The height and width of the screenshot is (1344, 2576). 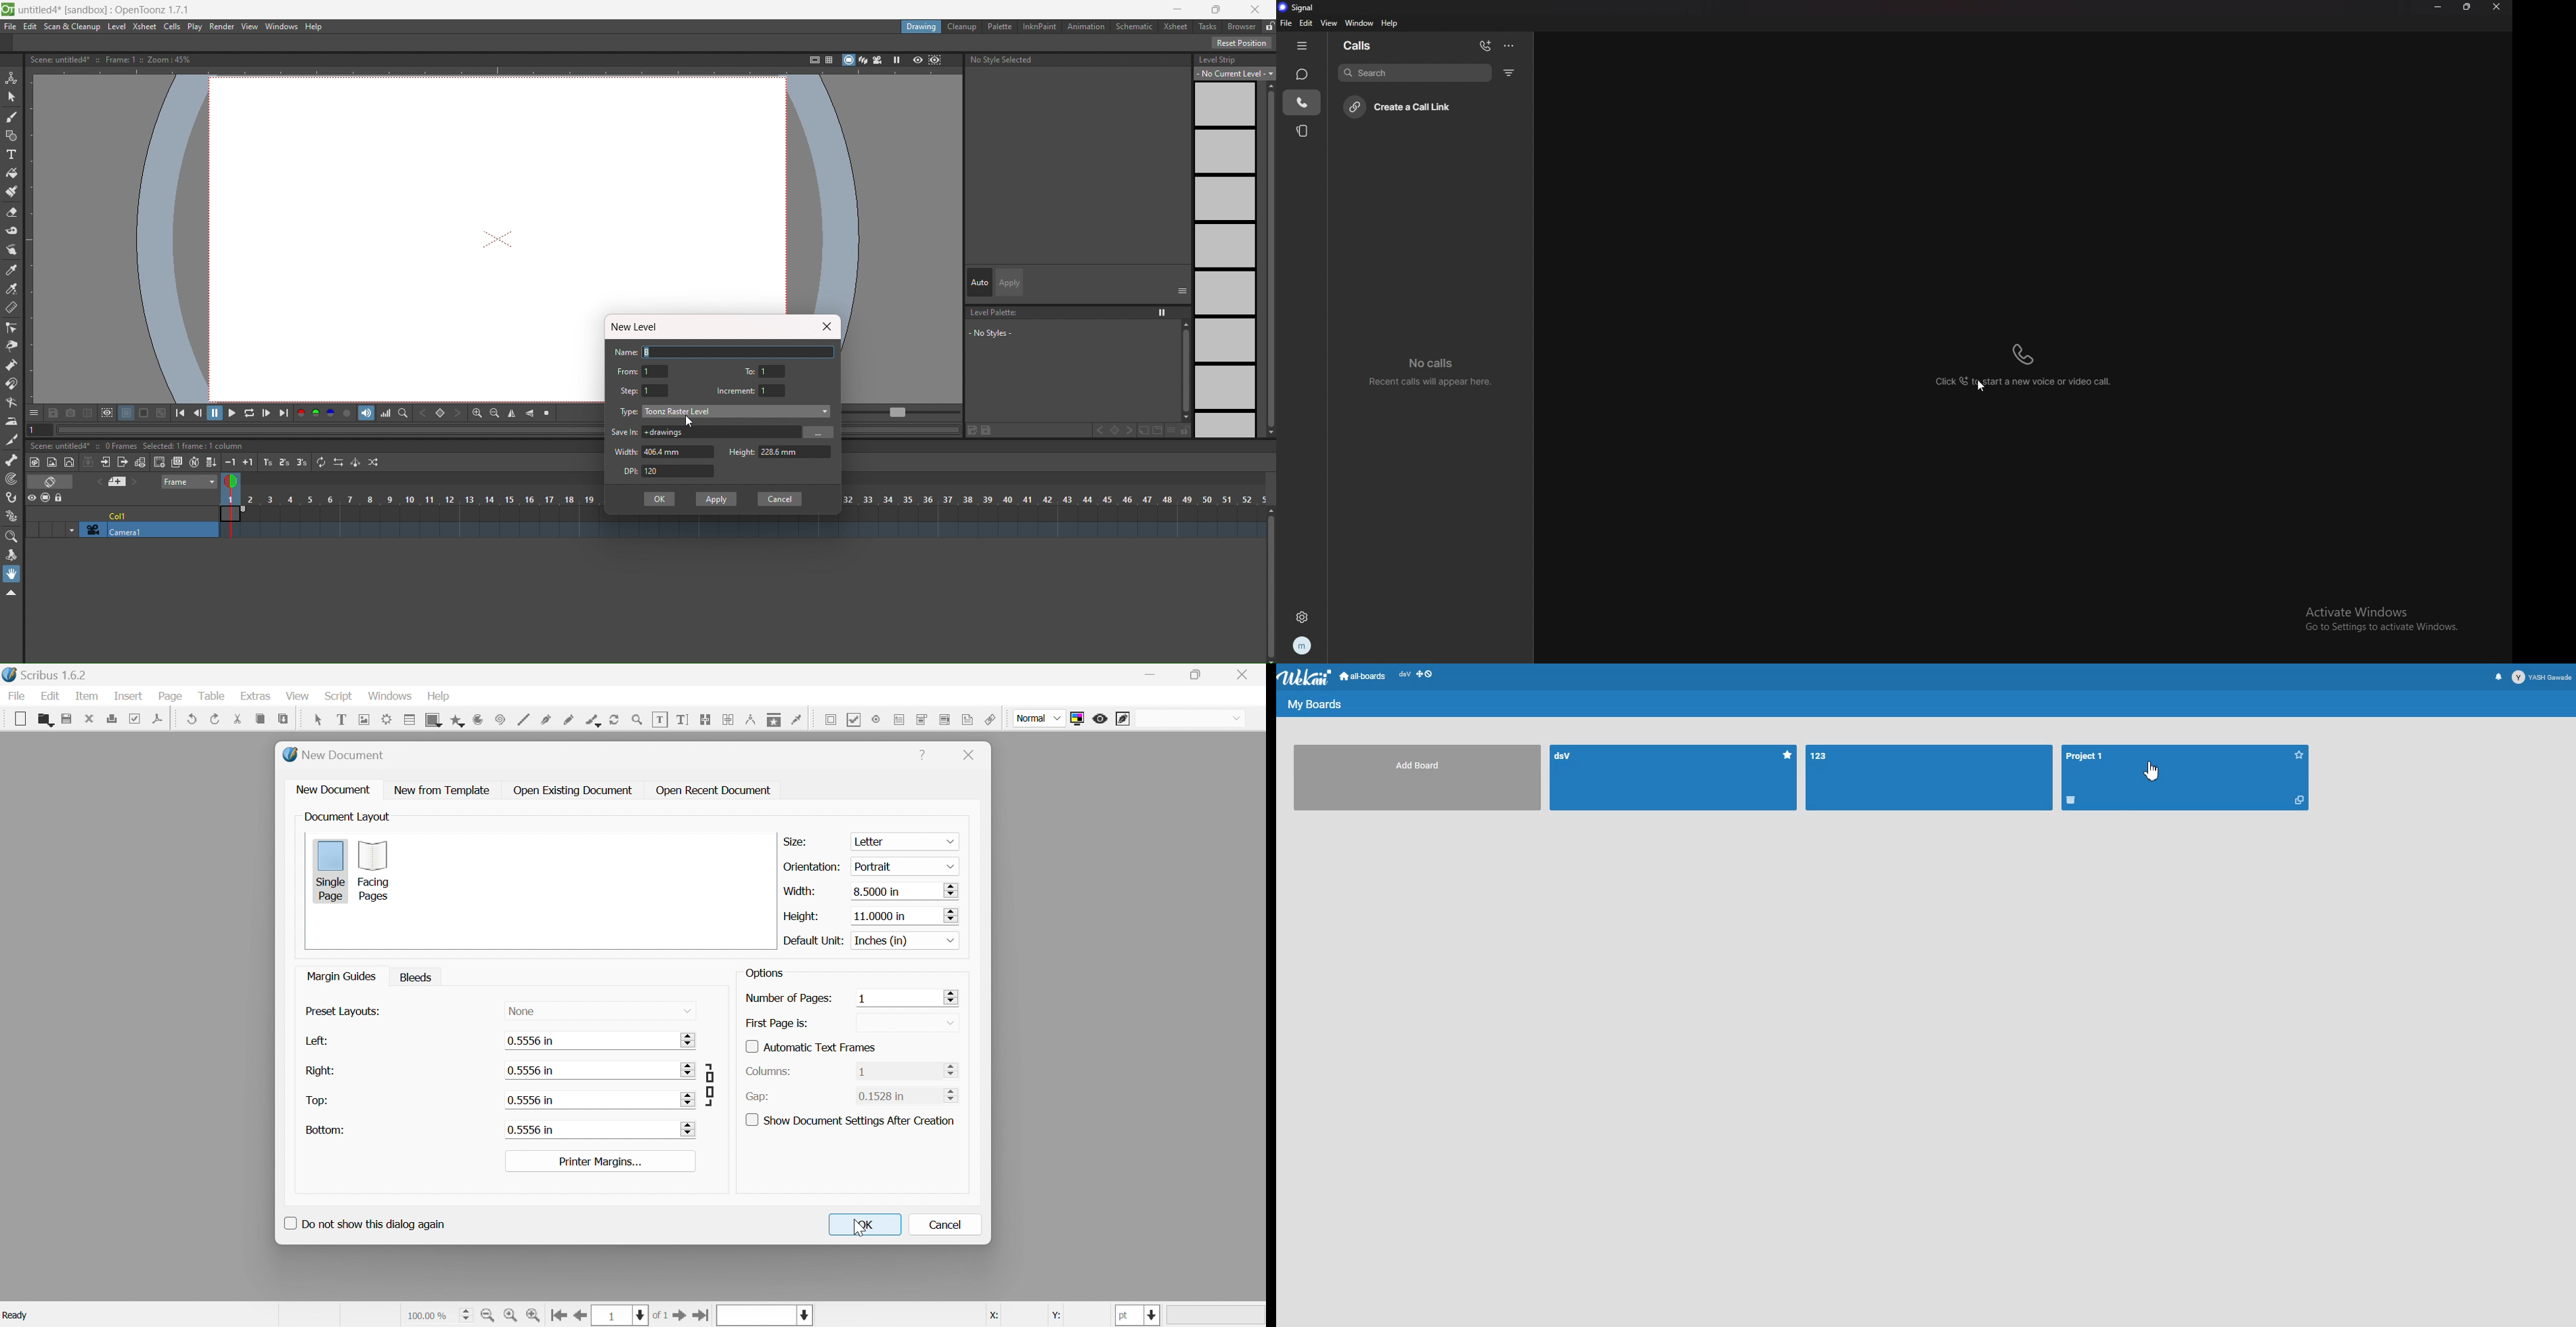 What do you see at coordinates (2498, 676) in the screenshot?
I see `Notification` at bounding box center [2498, 676].